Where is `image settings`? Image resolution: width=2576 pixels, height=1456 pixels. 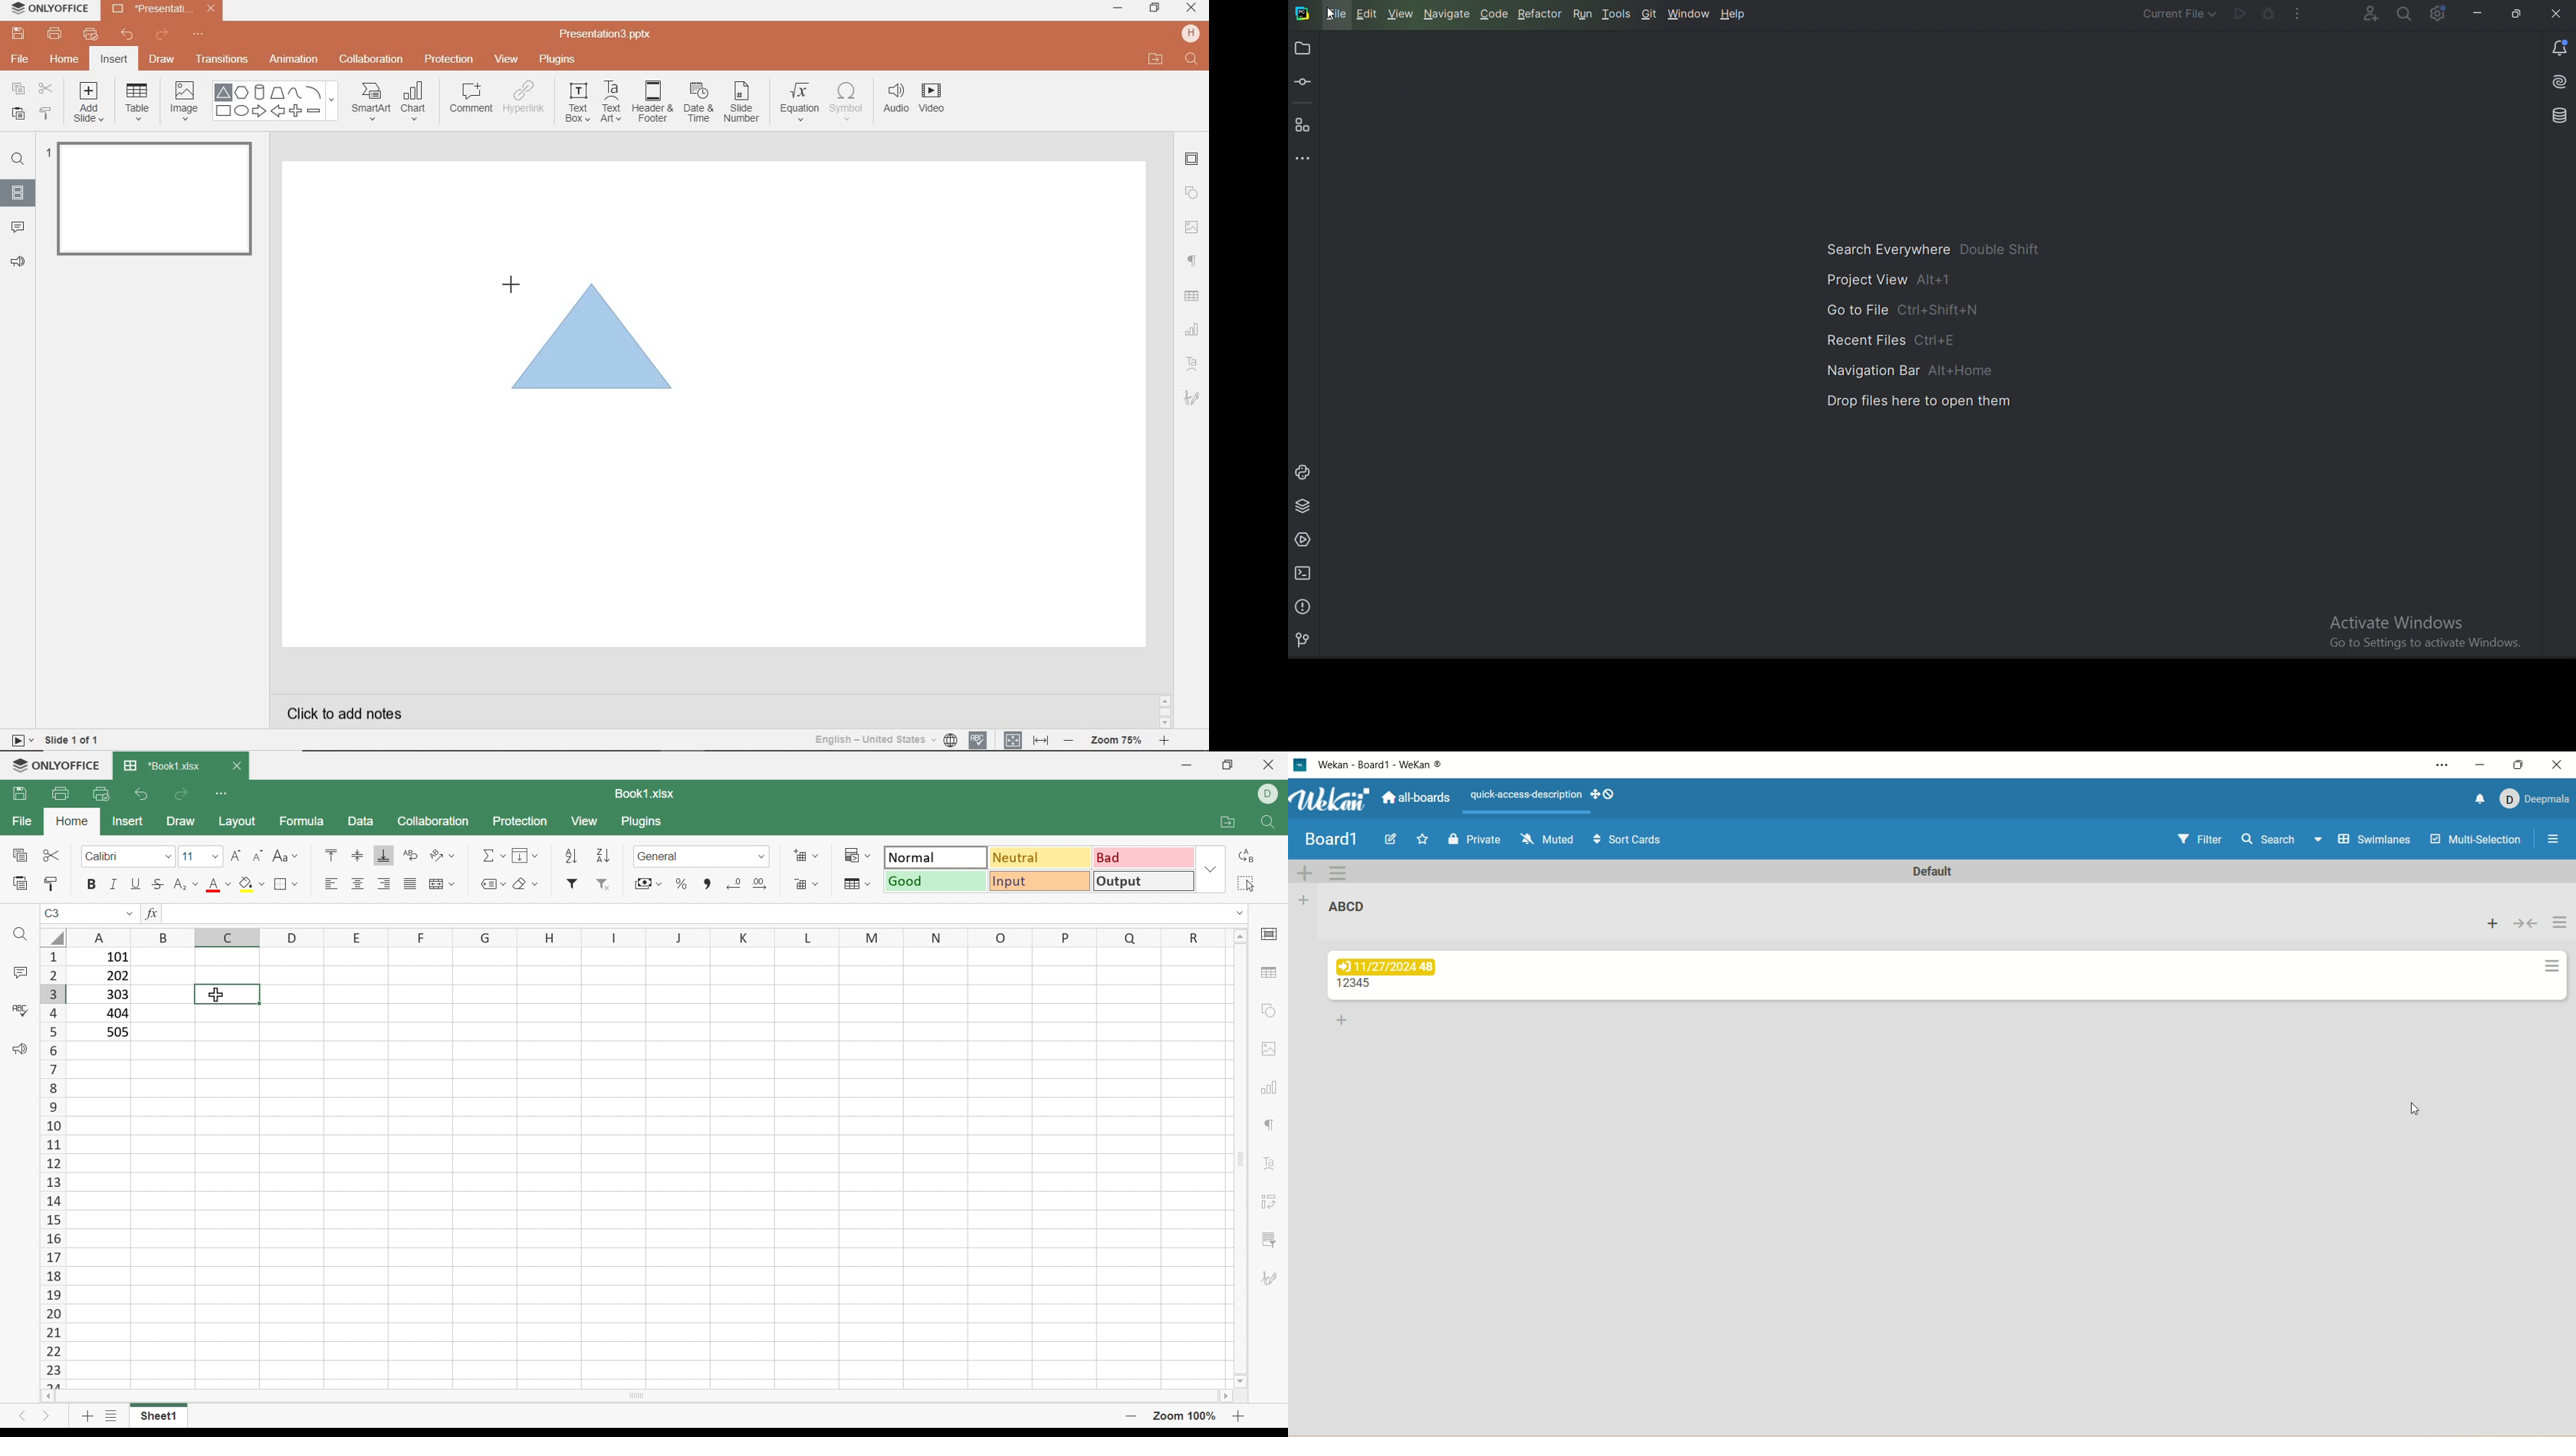 image settings is located at coordinates (1271, 1047).